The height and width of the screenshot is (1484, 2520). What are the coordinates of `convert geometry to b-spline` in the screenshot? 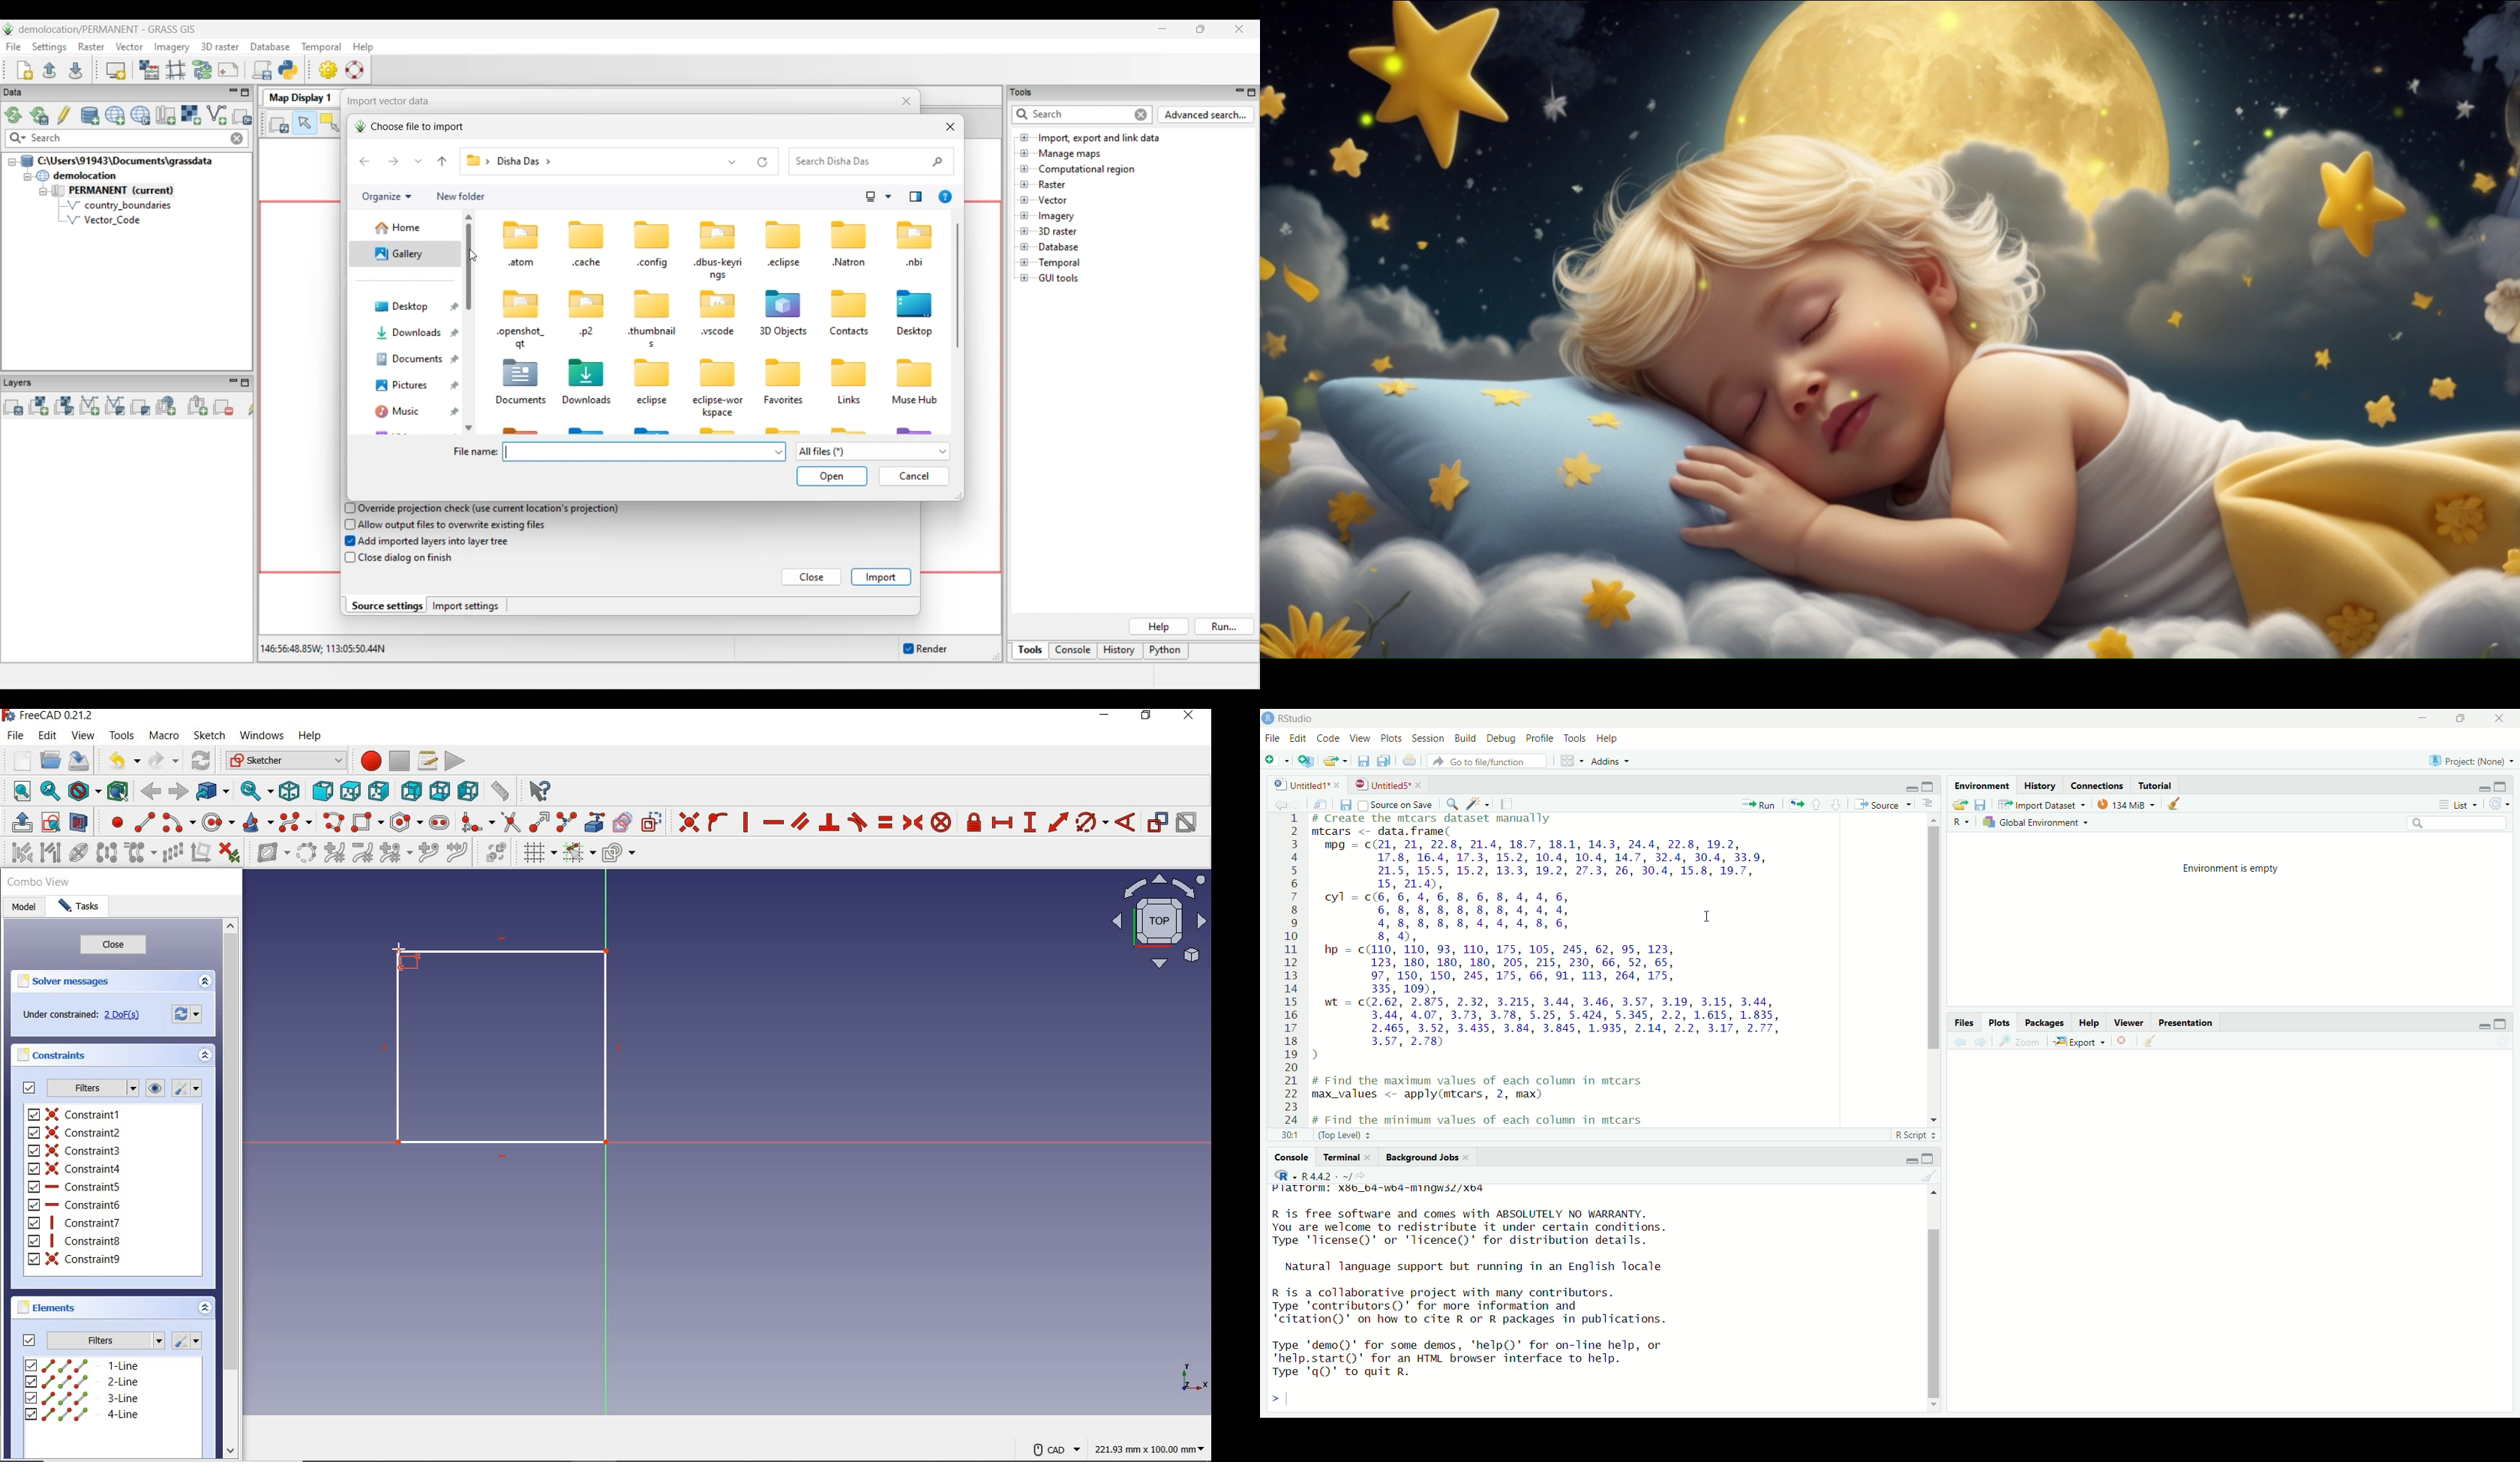 It's located at (306, 852).